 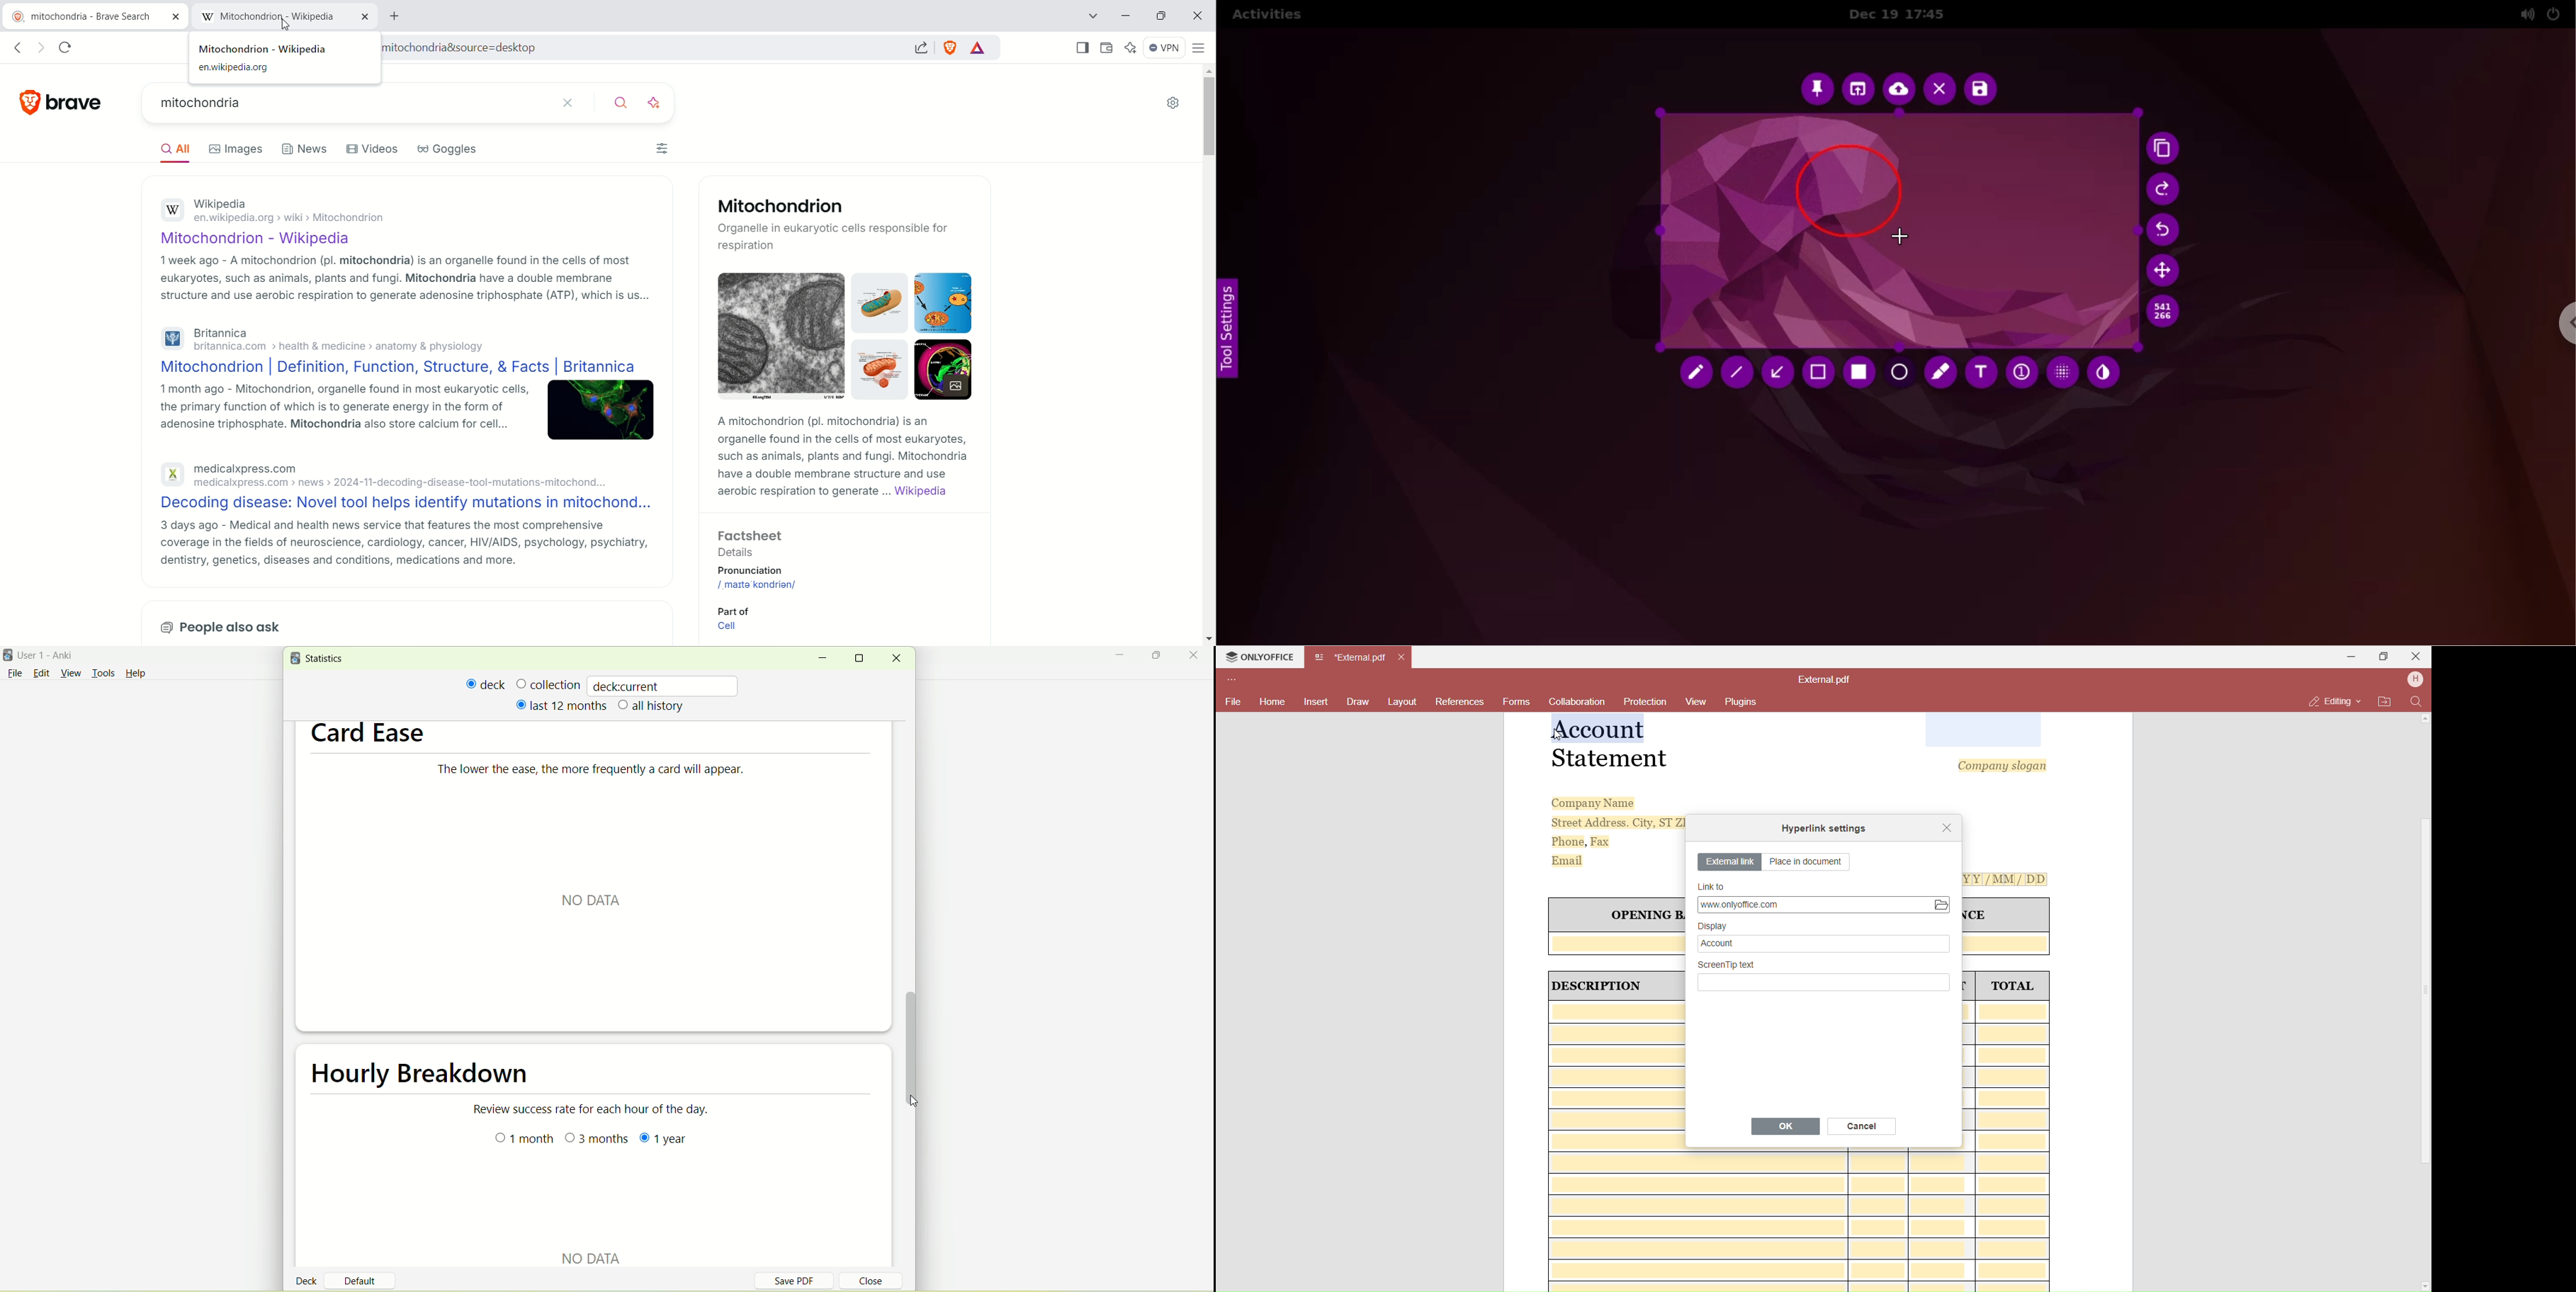 I want to click on 3 months, so click(x=596, y=1140).